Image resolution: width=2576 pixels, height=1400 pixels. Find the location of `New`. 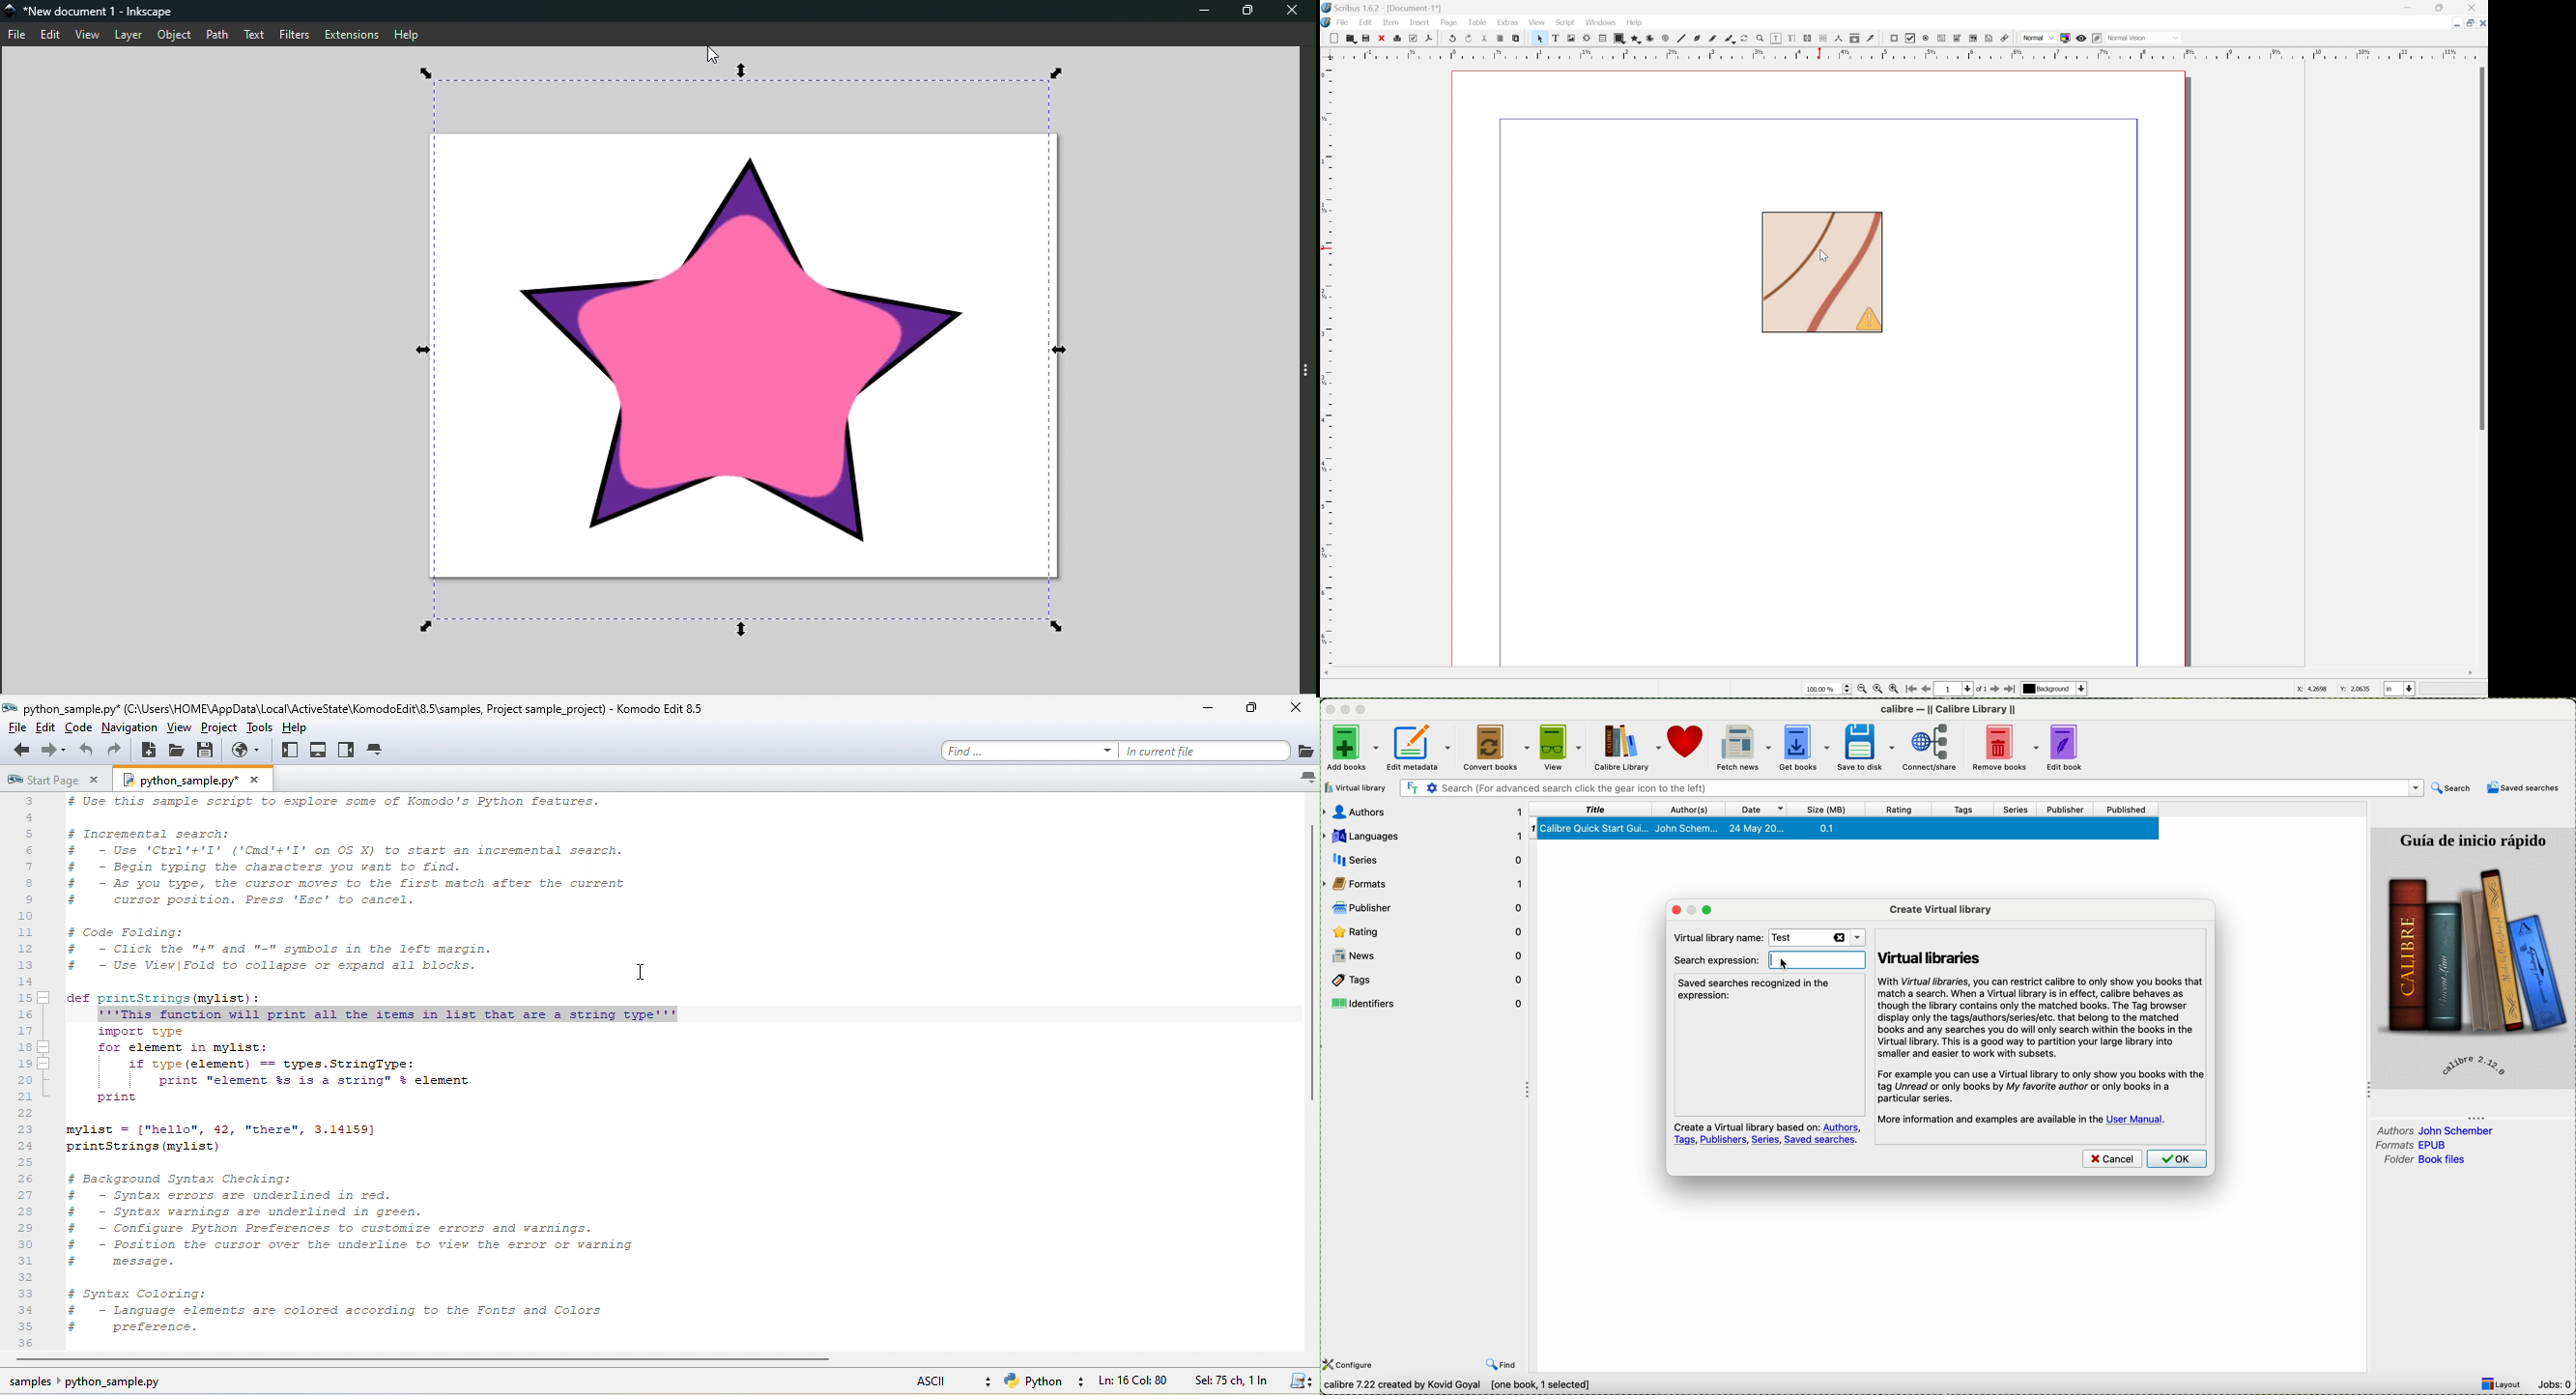

New is located at coordinates (1351, 40).